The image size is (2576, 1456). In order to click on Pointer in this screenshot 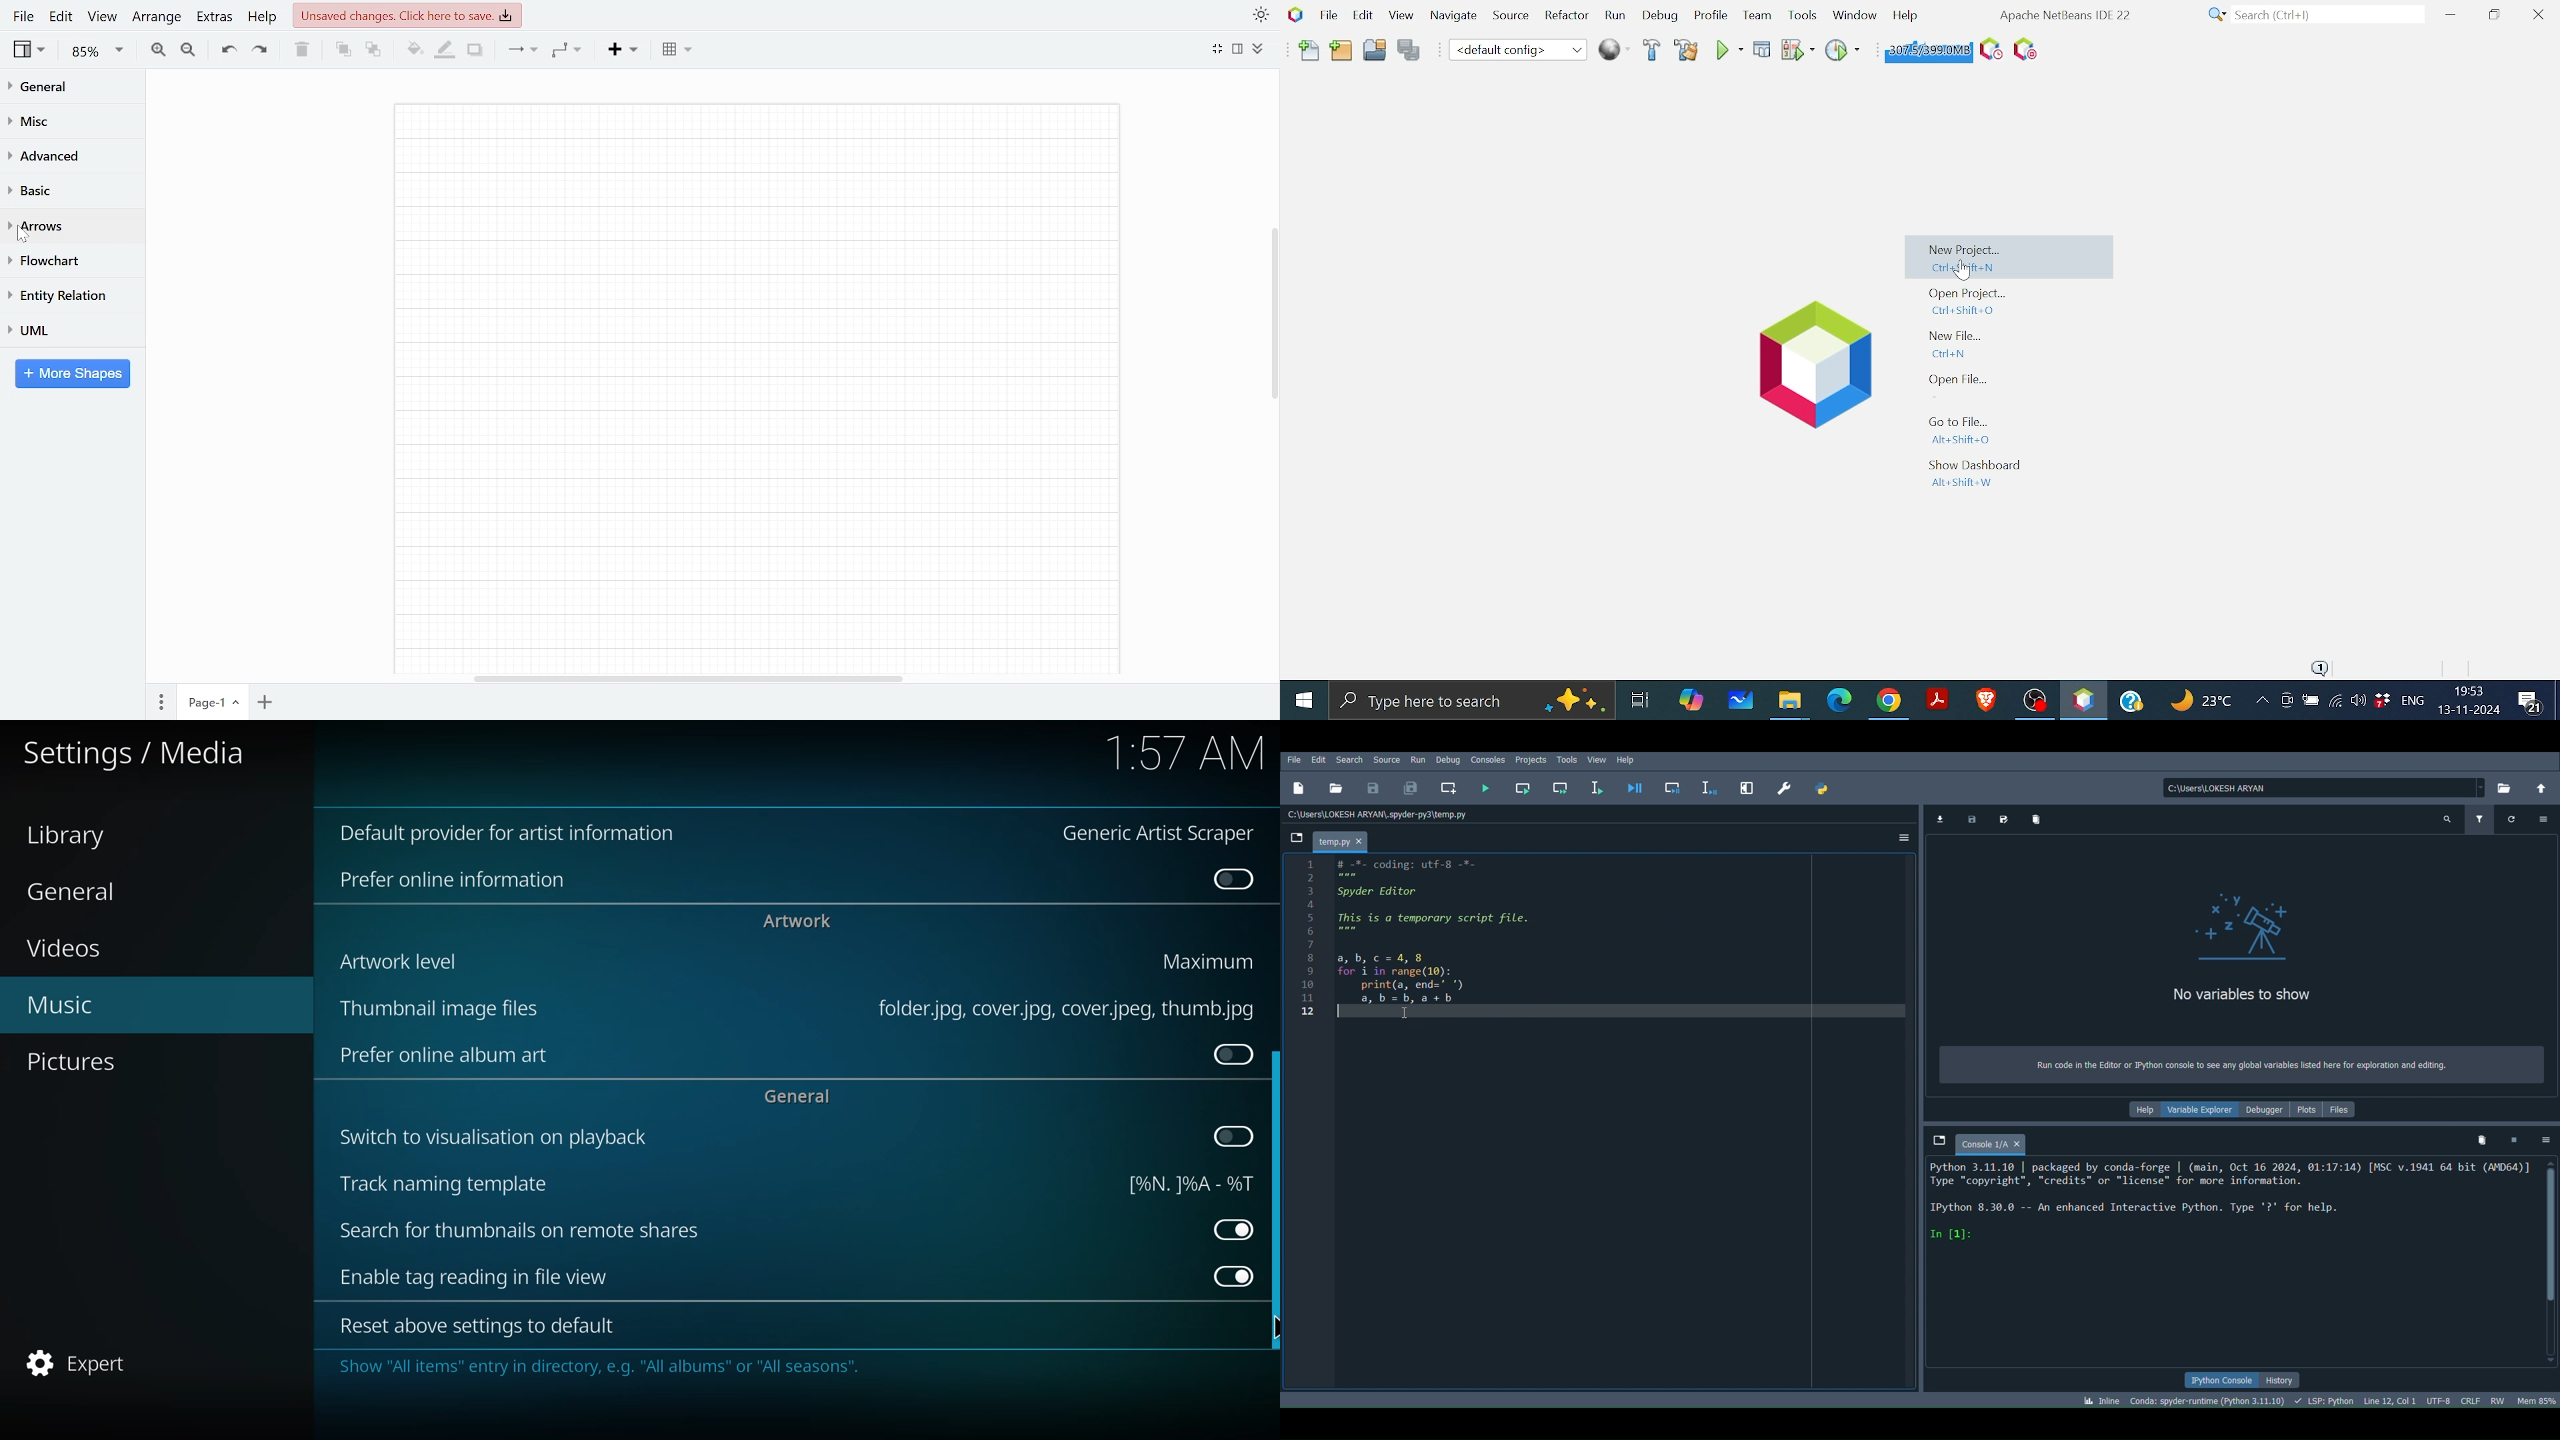, I will do `click(29, 240)`.